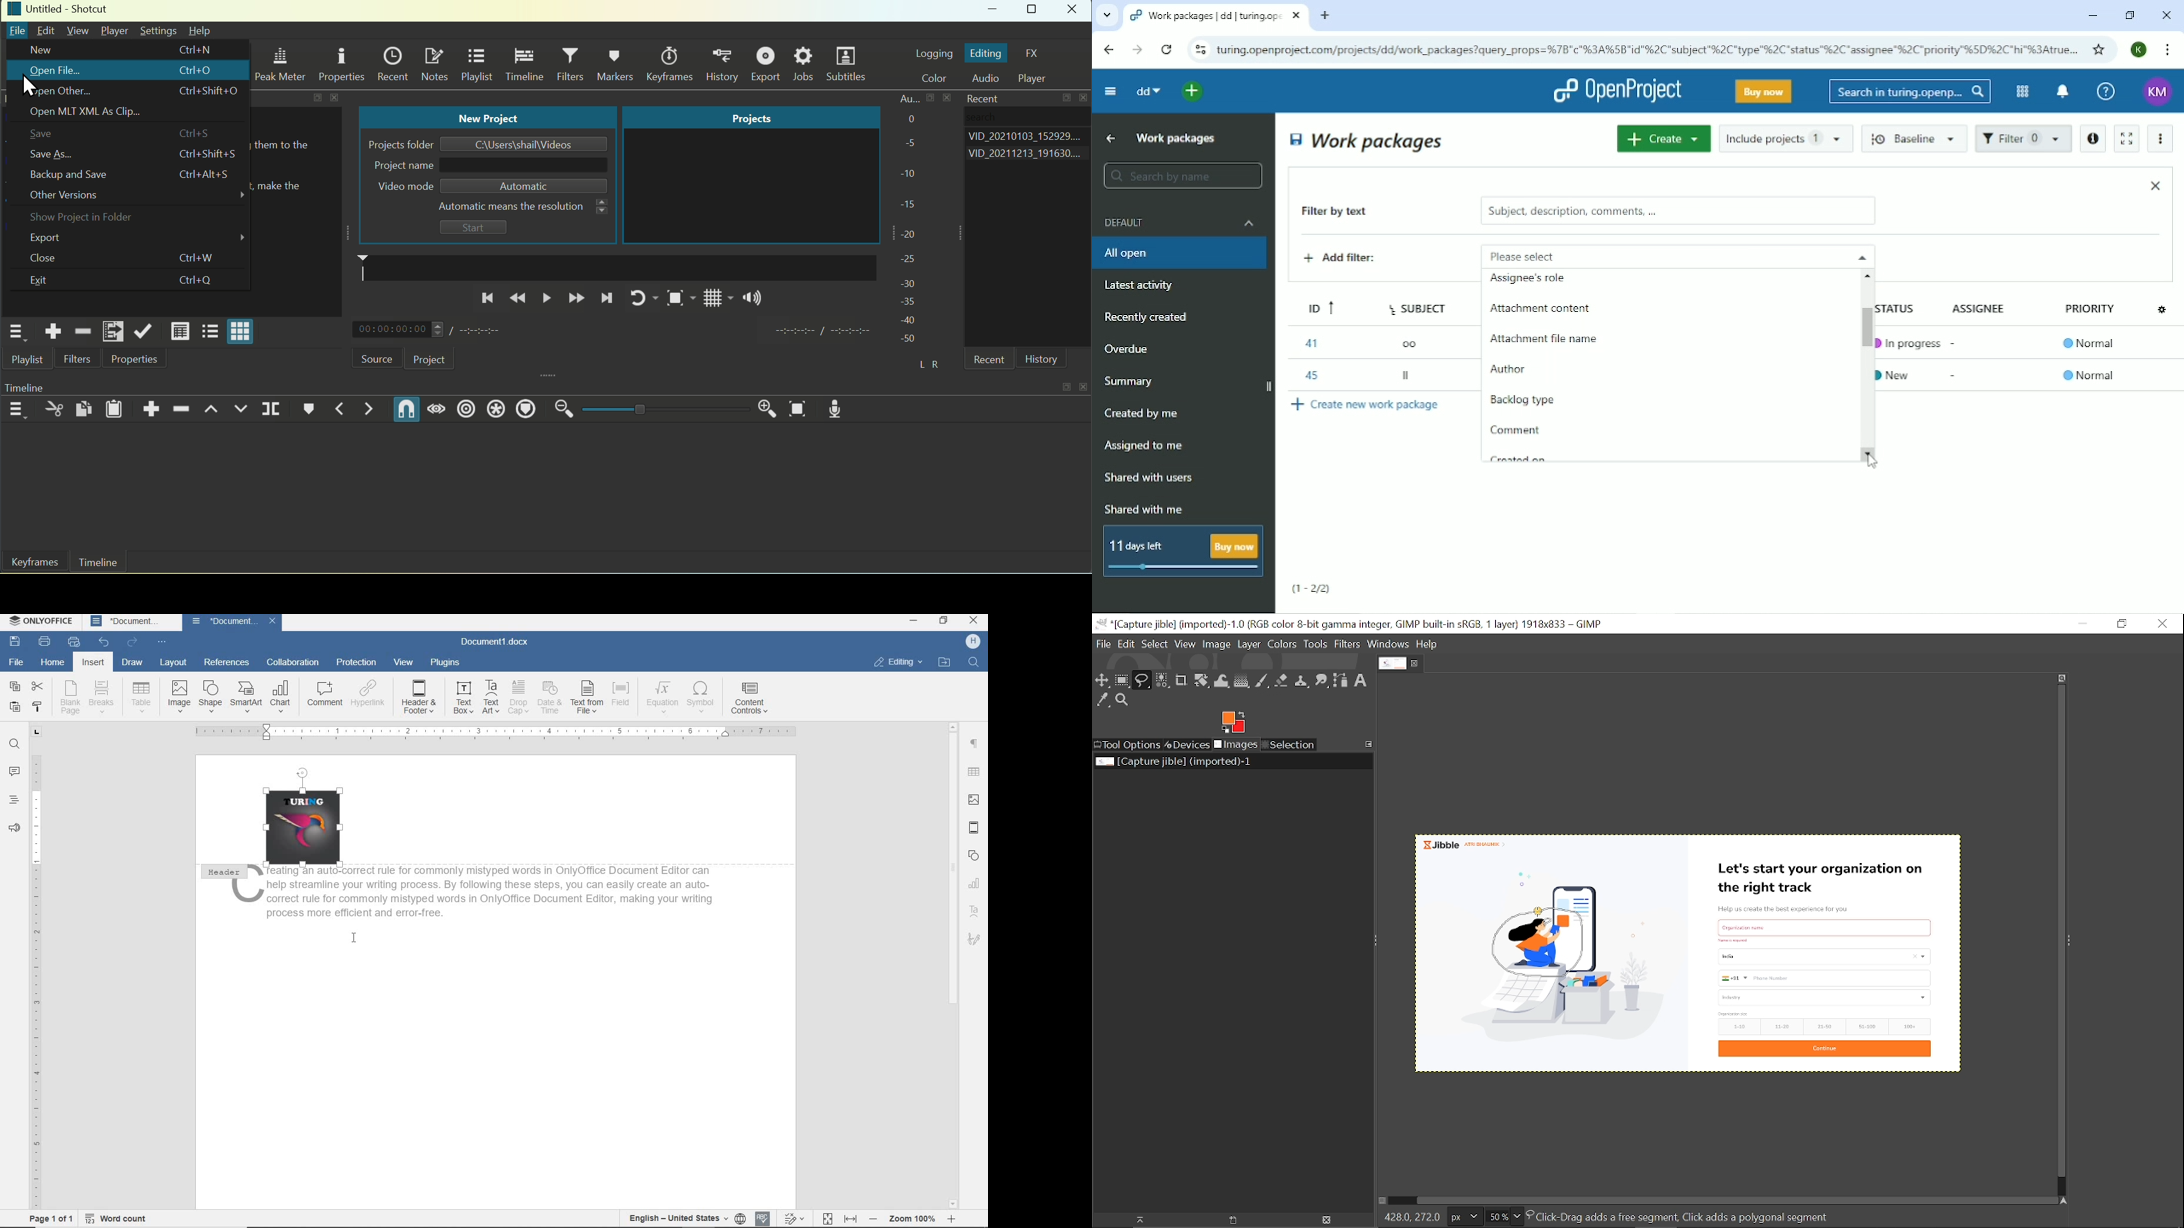  I want to click on Backward, so click(518, 299).